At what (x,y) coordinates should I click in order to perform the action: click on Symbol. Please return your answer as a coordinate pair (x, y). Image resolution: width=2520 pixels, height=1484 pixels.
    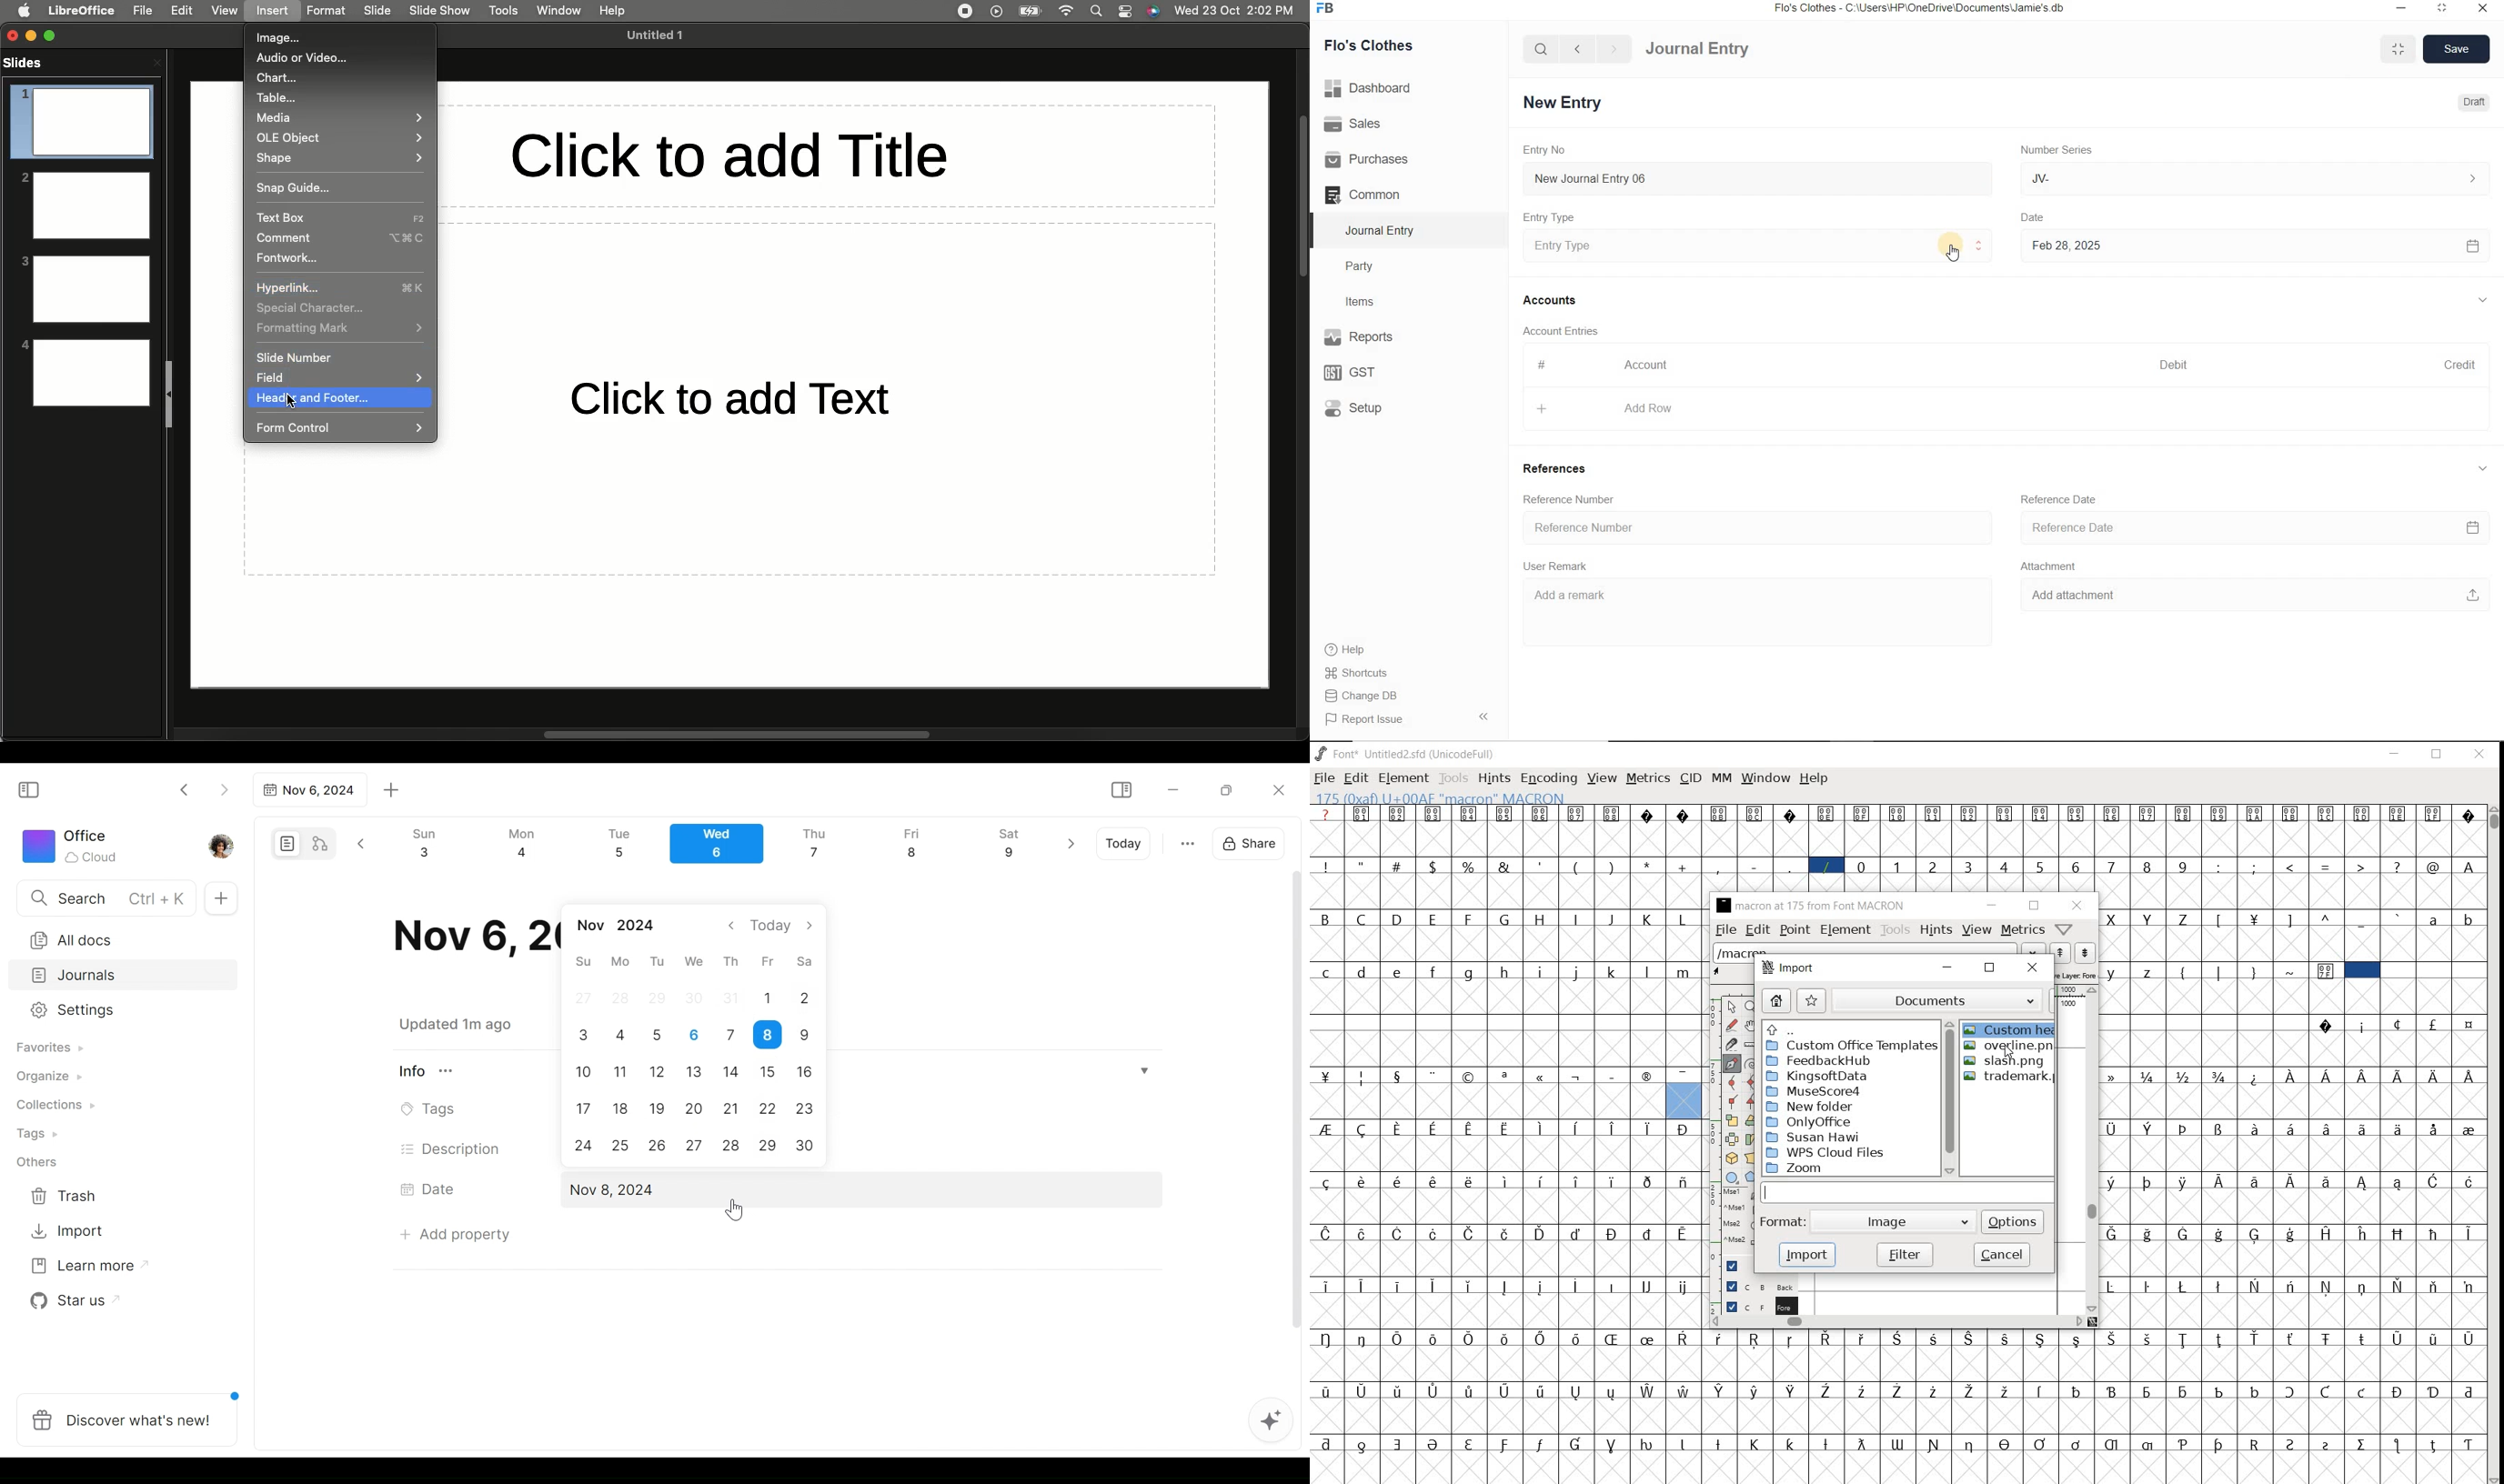
    Looking at the image, I should click on (1685, 1076).